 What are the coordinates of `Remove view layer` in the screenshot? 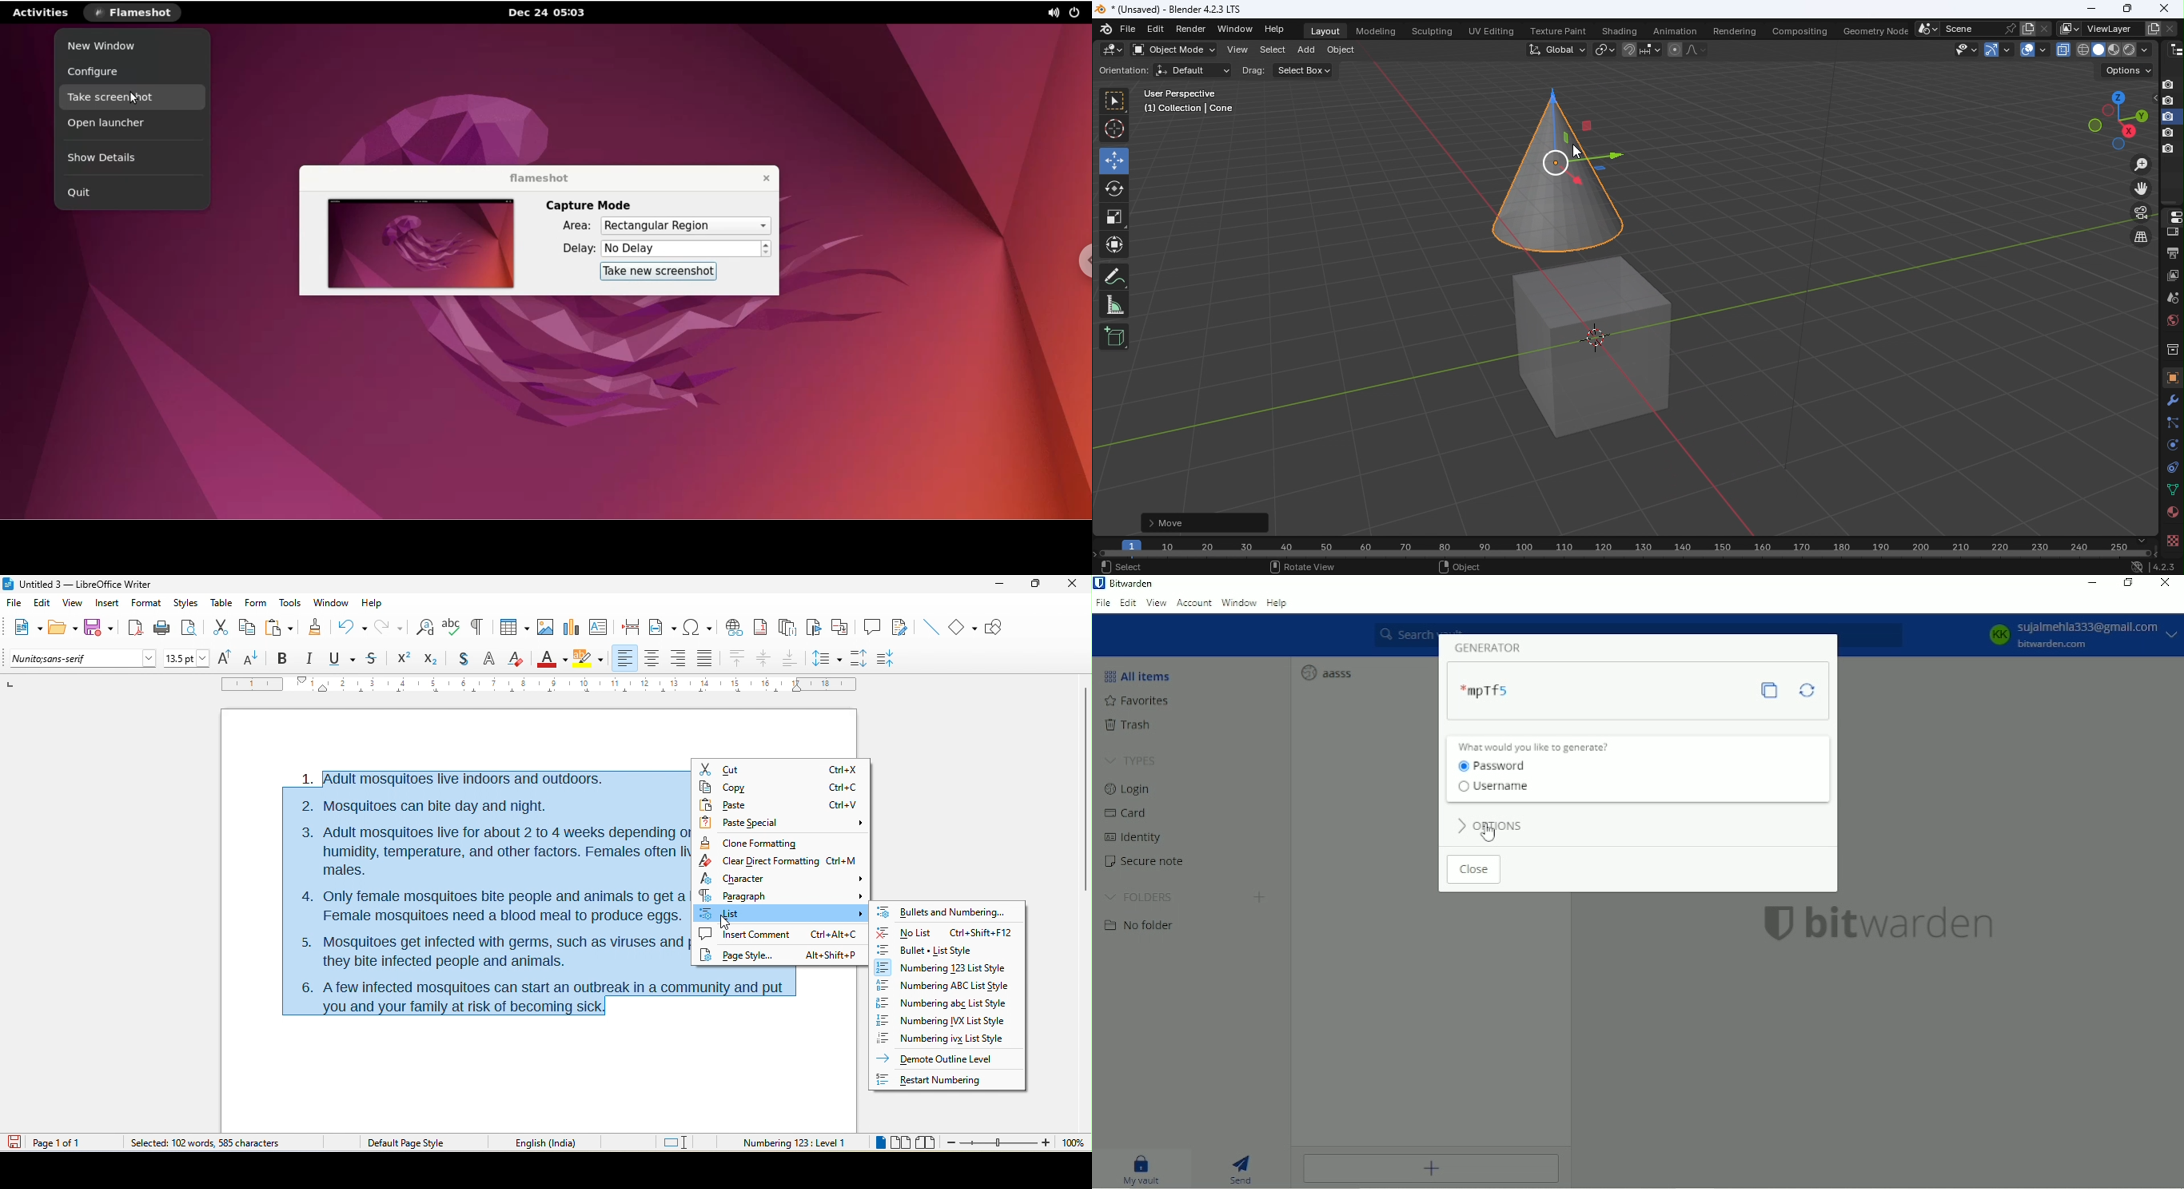 It's located at (2170, 26).